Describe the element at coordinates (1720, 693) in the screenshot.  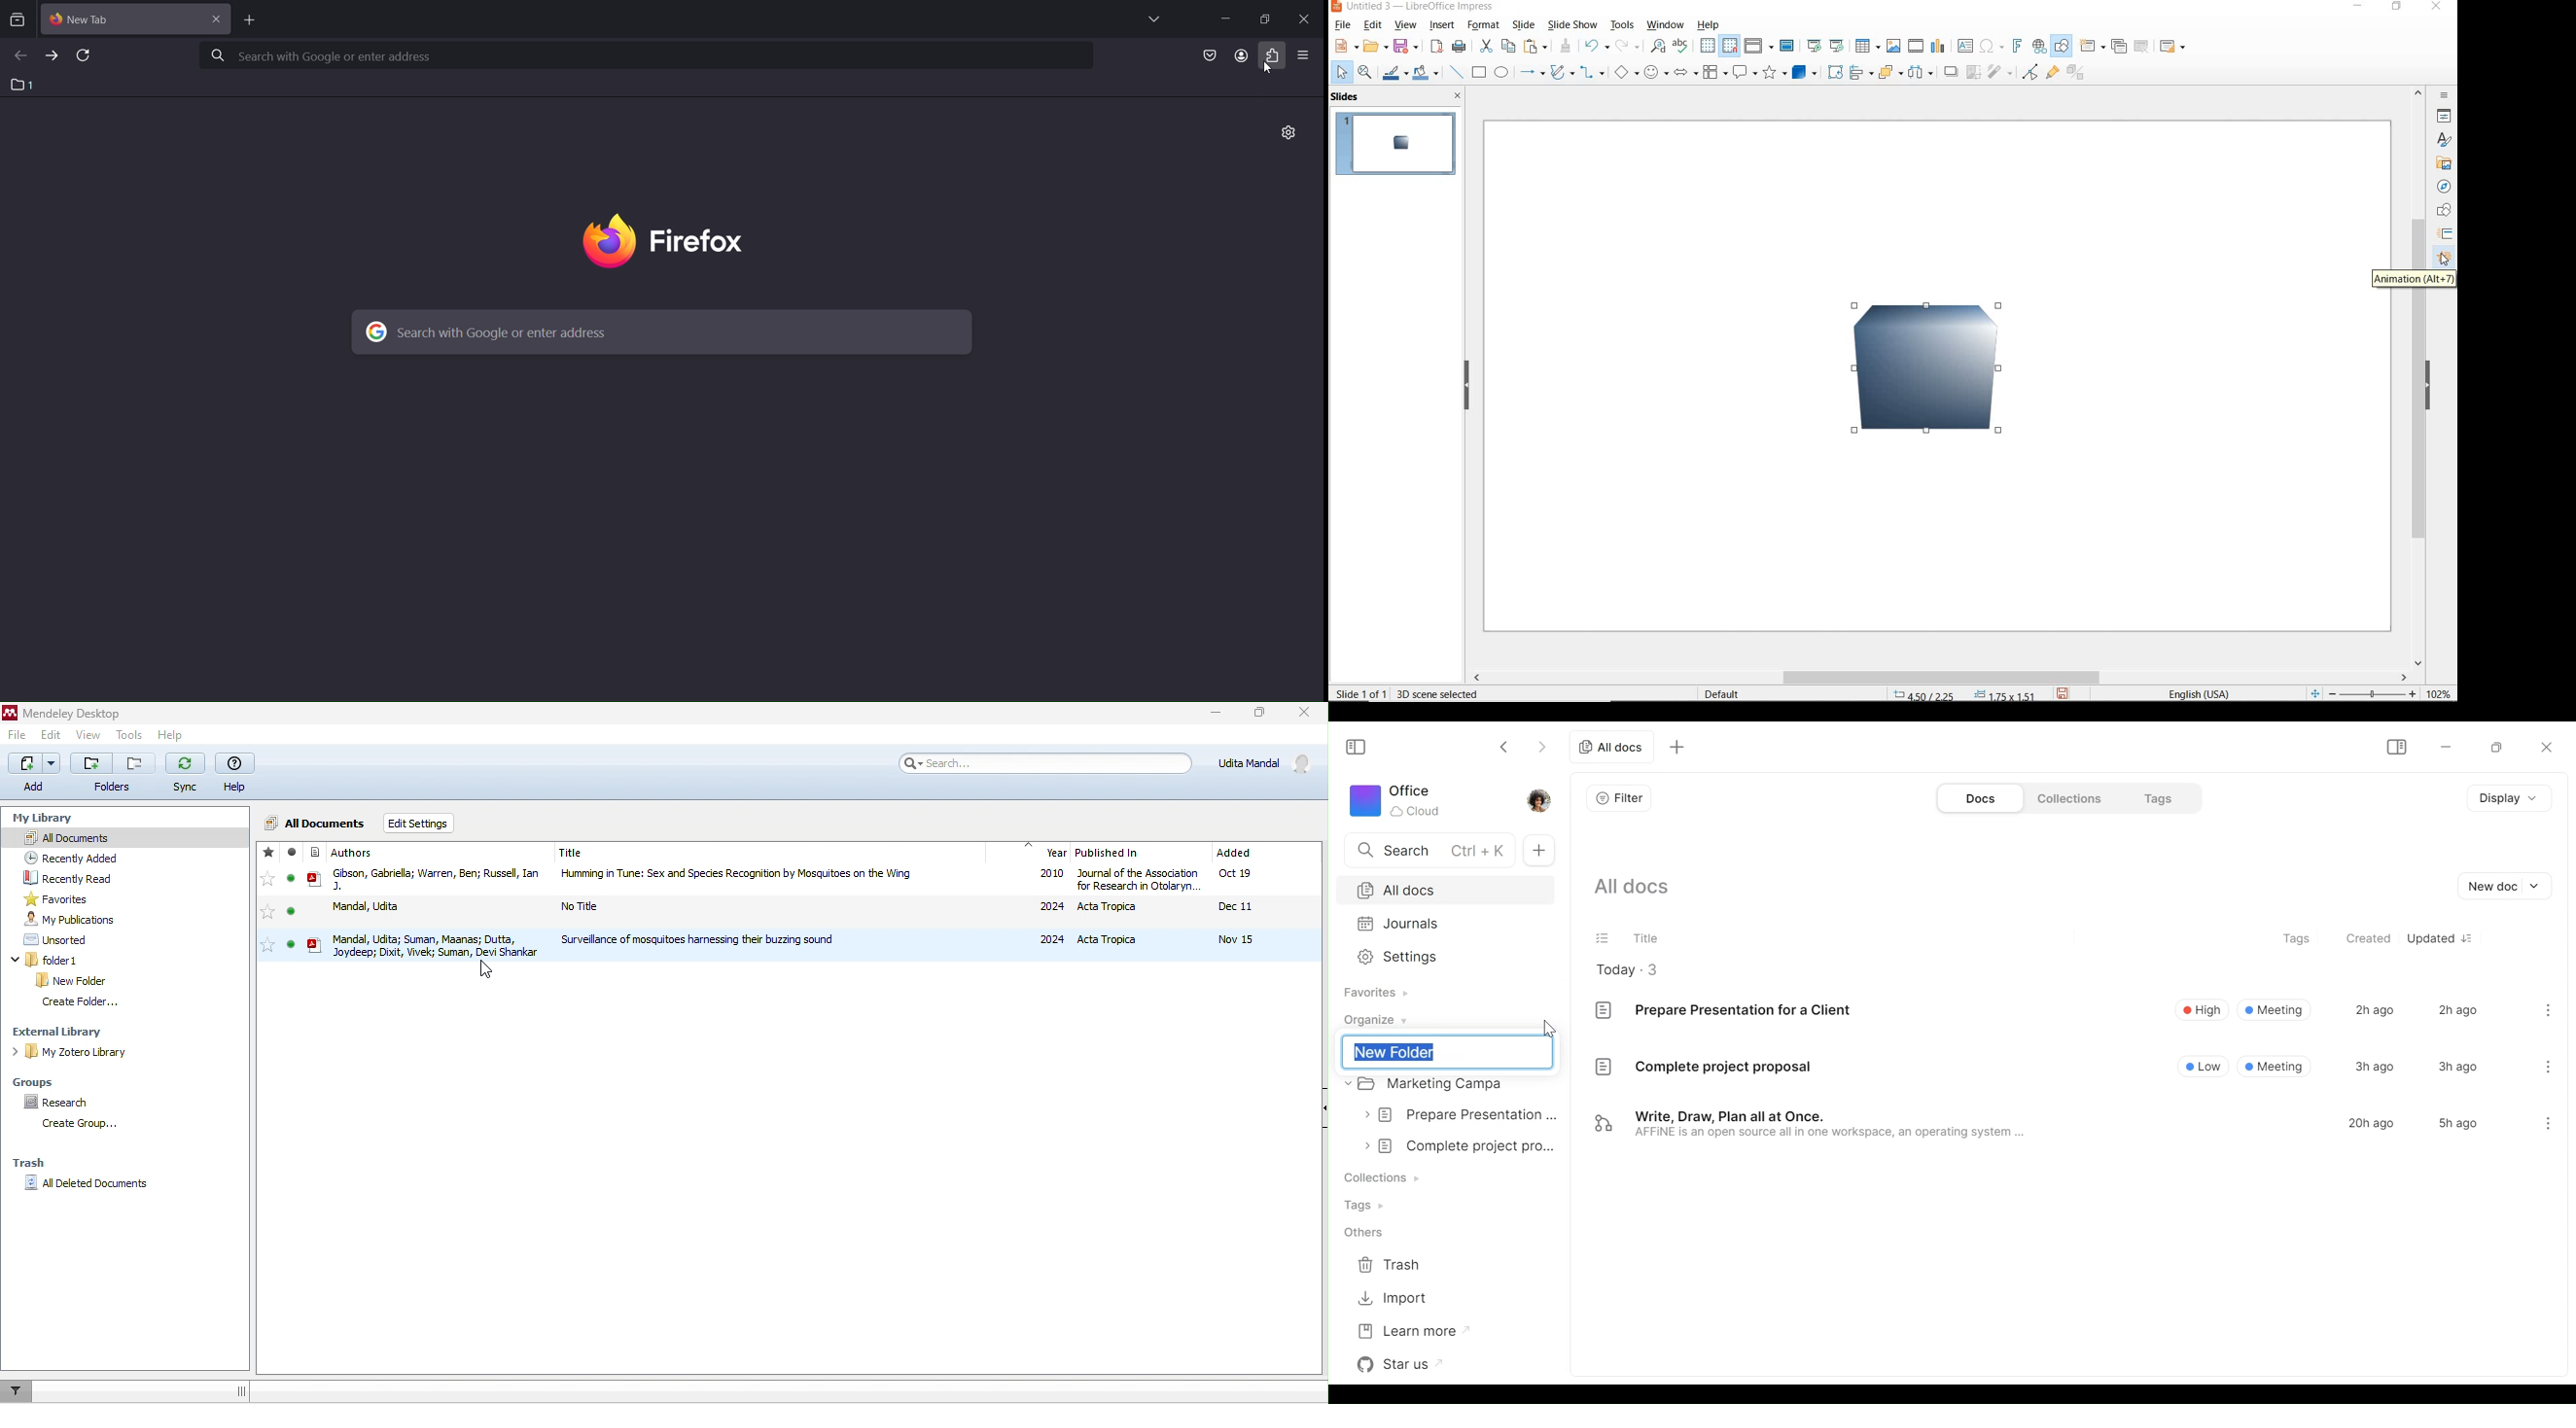
I see `default` at that location.